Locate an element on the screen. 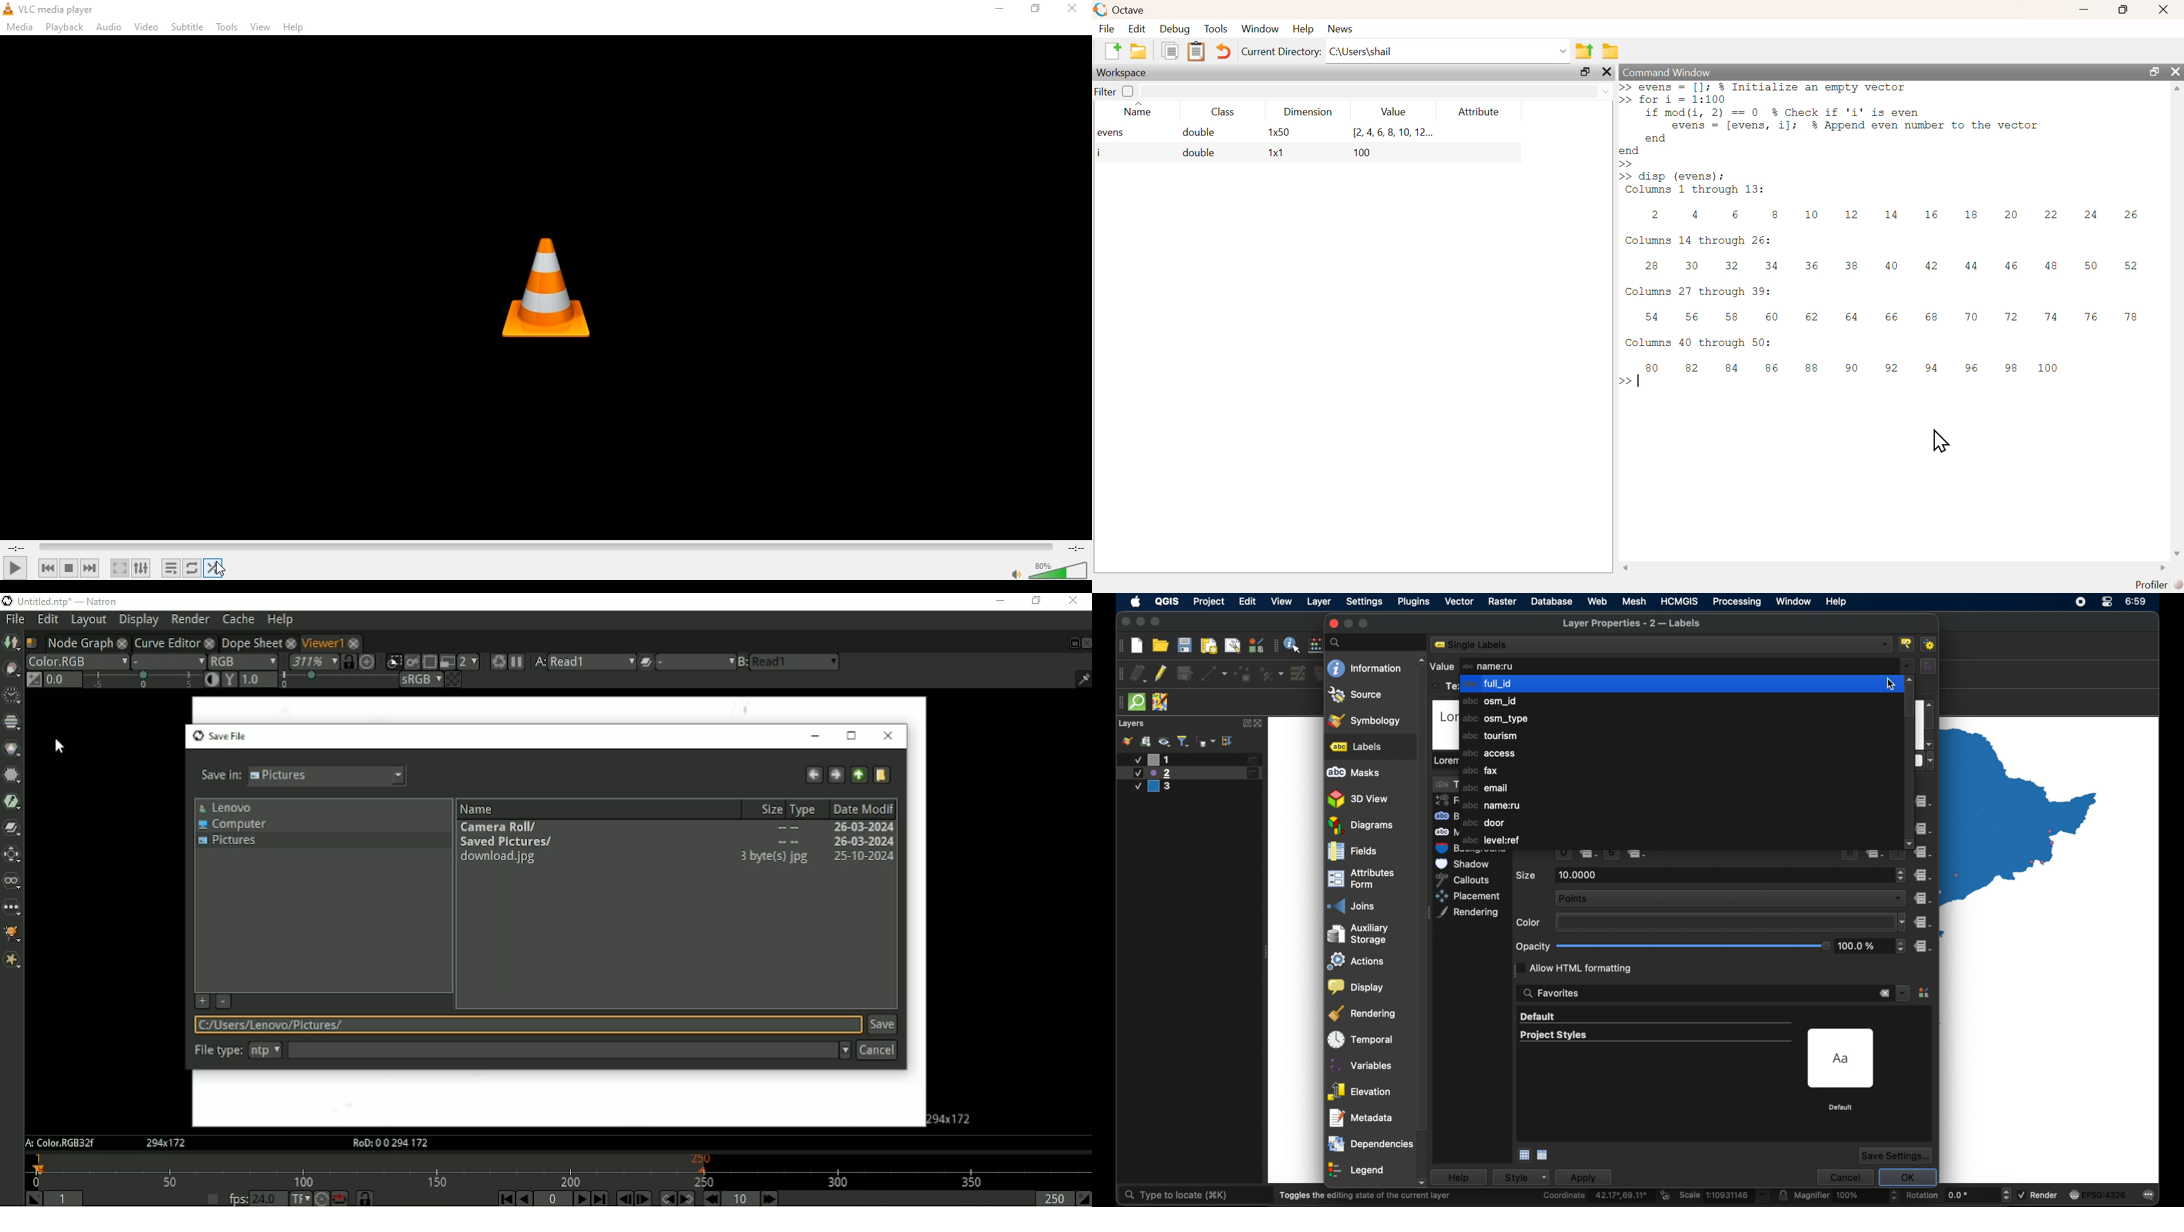 This screenshot has width=2184, height=1232. apple icon is located at coordinates (1136, 602).